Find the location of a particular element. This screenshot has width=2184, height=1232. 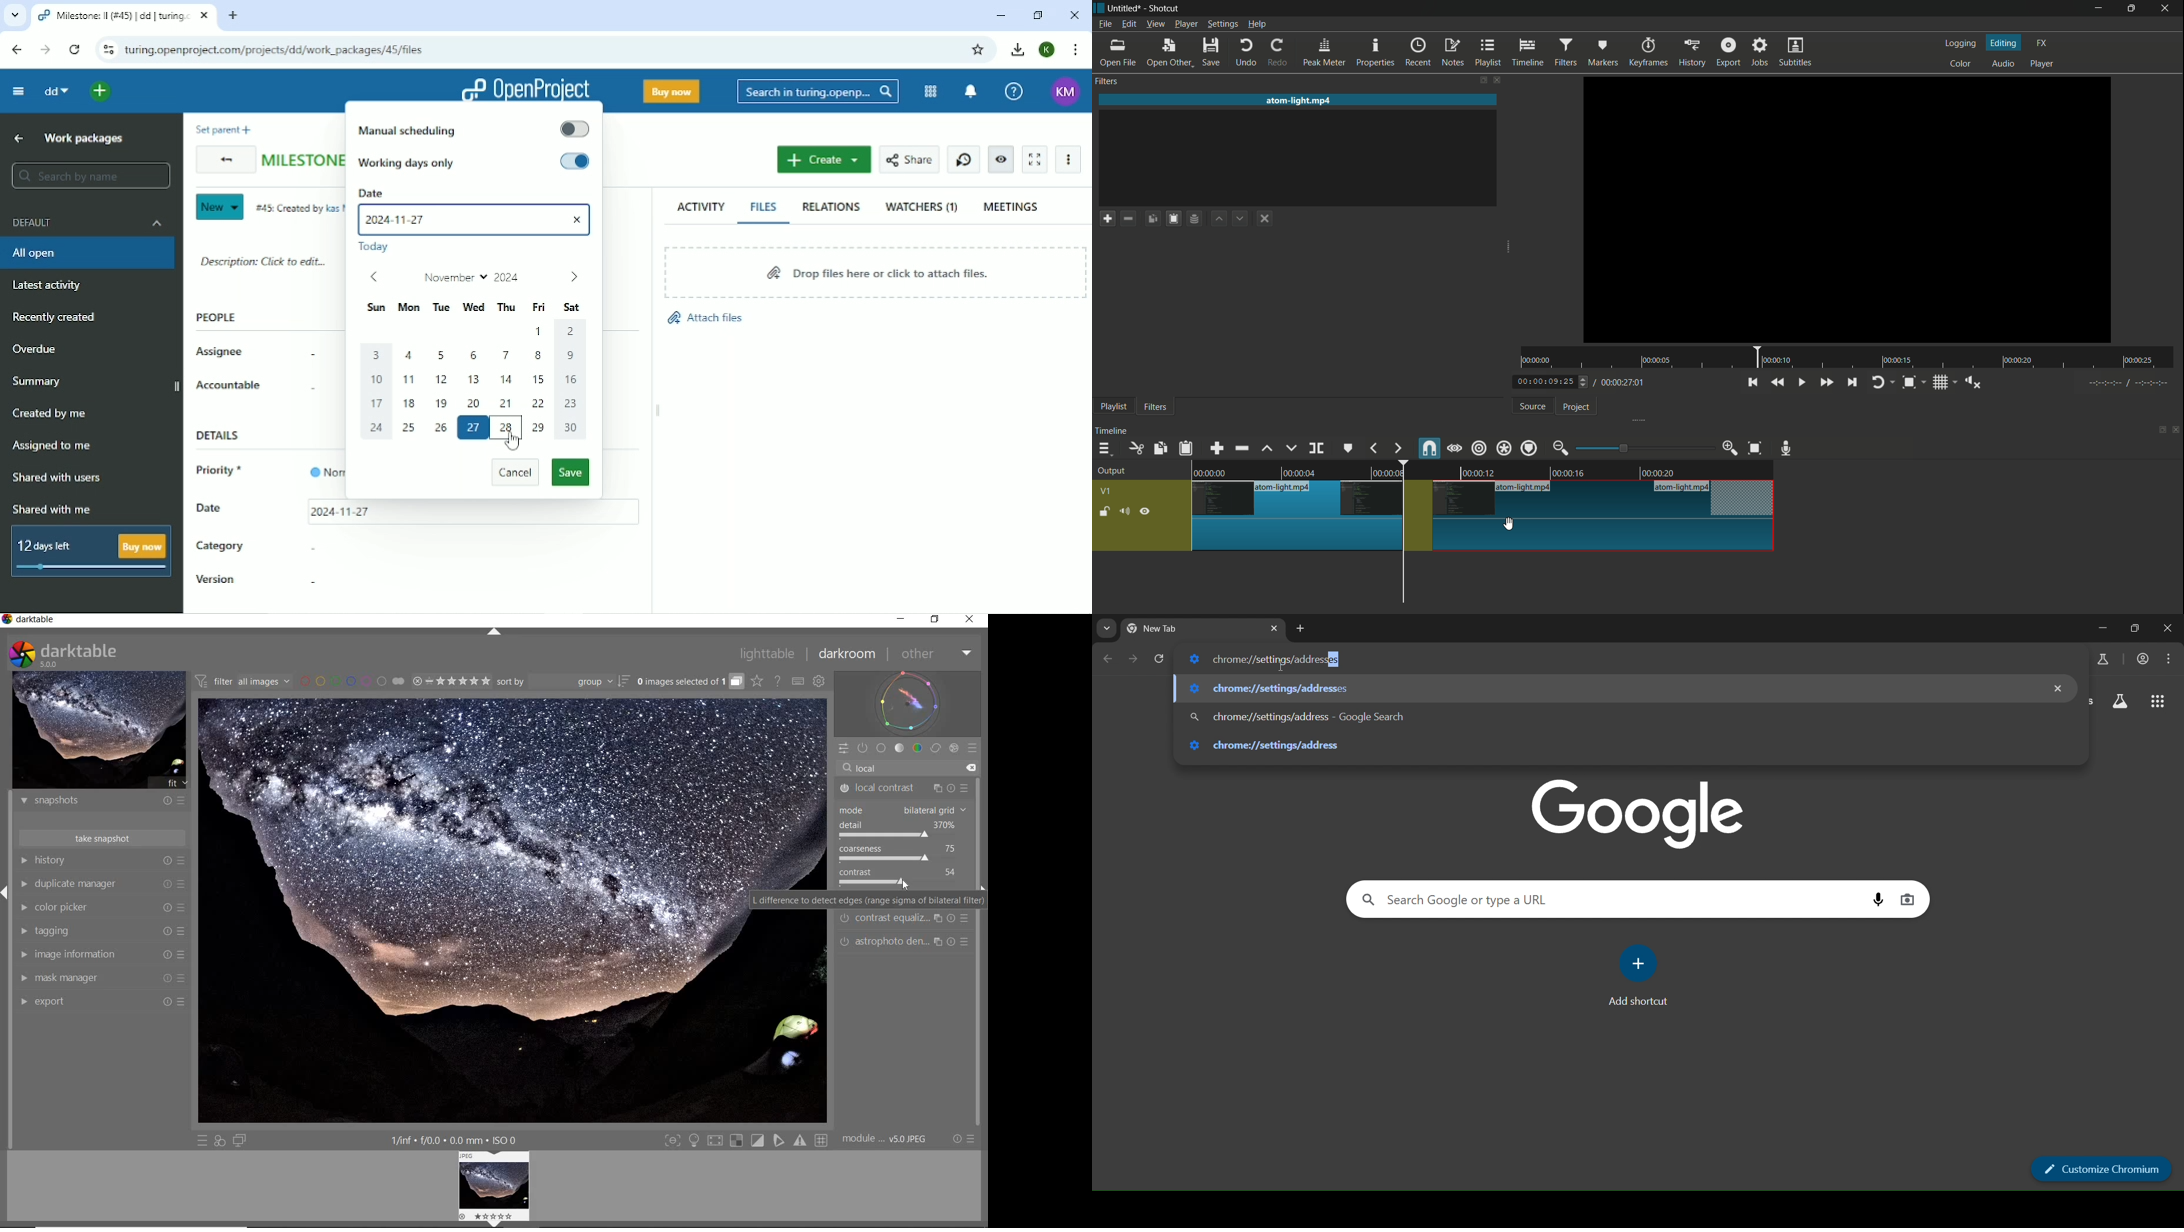

Unwatch work package is located at coordinates (1000, 160).